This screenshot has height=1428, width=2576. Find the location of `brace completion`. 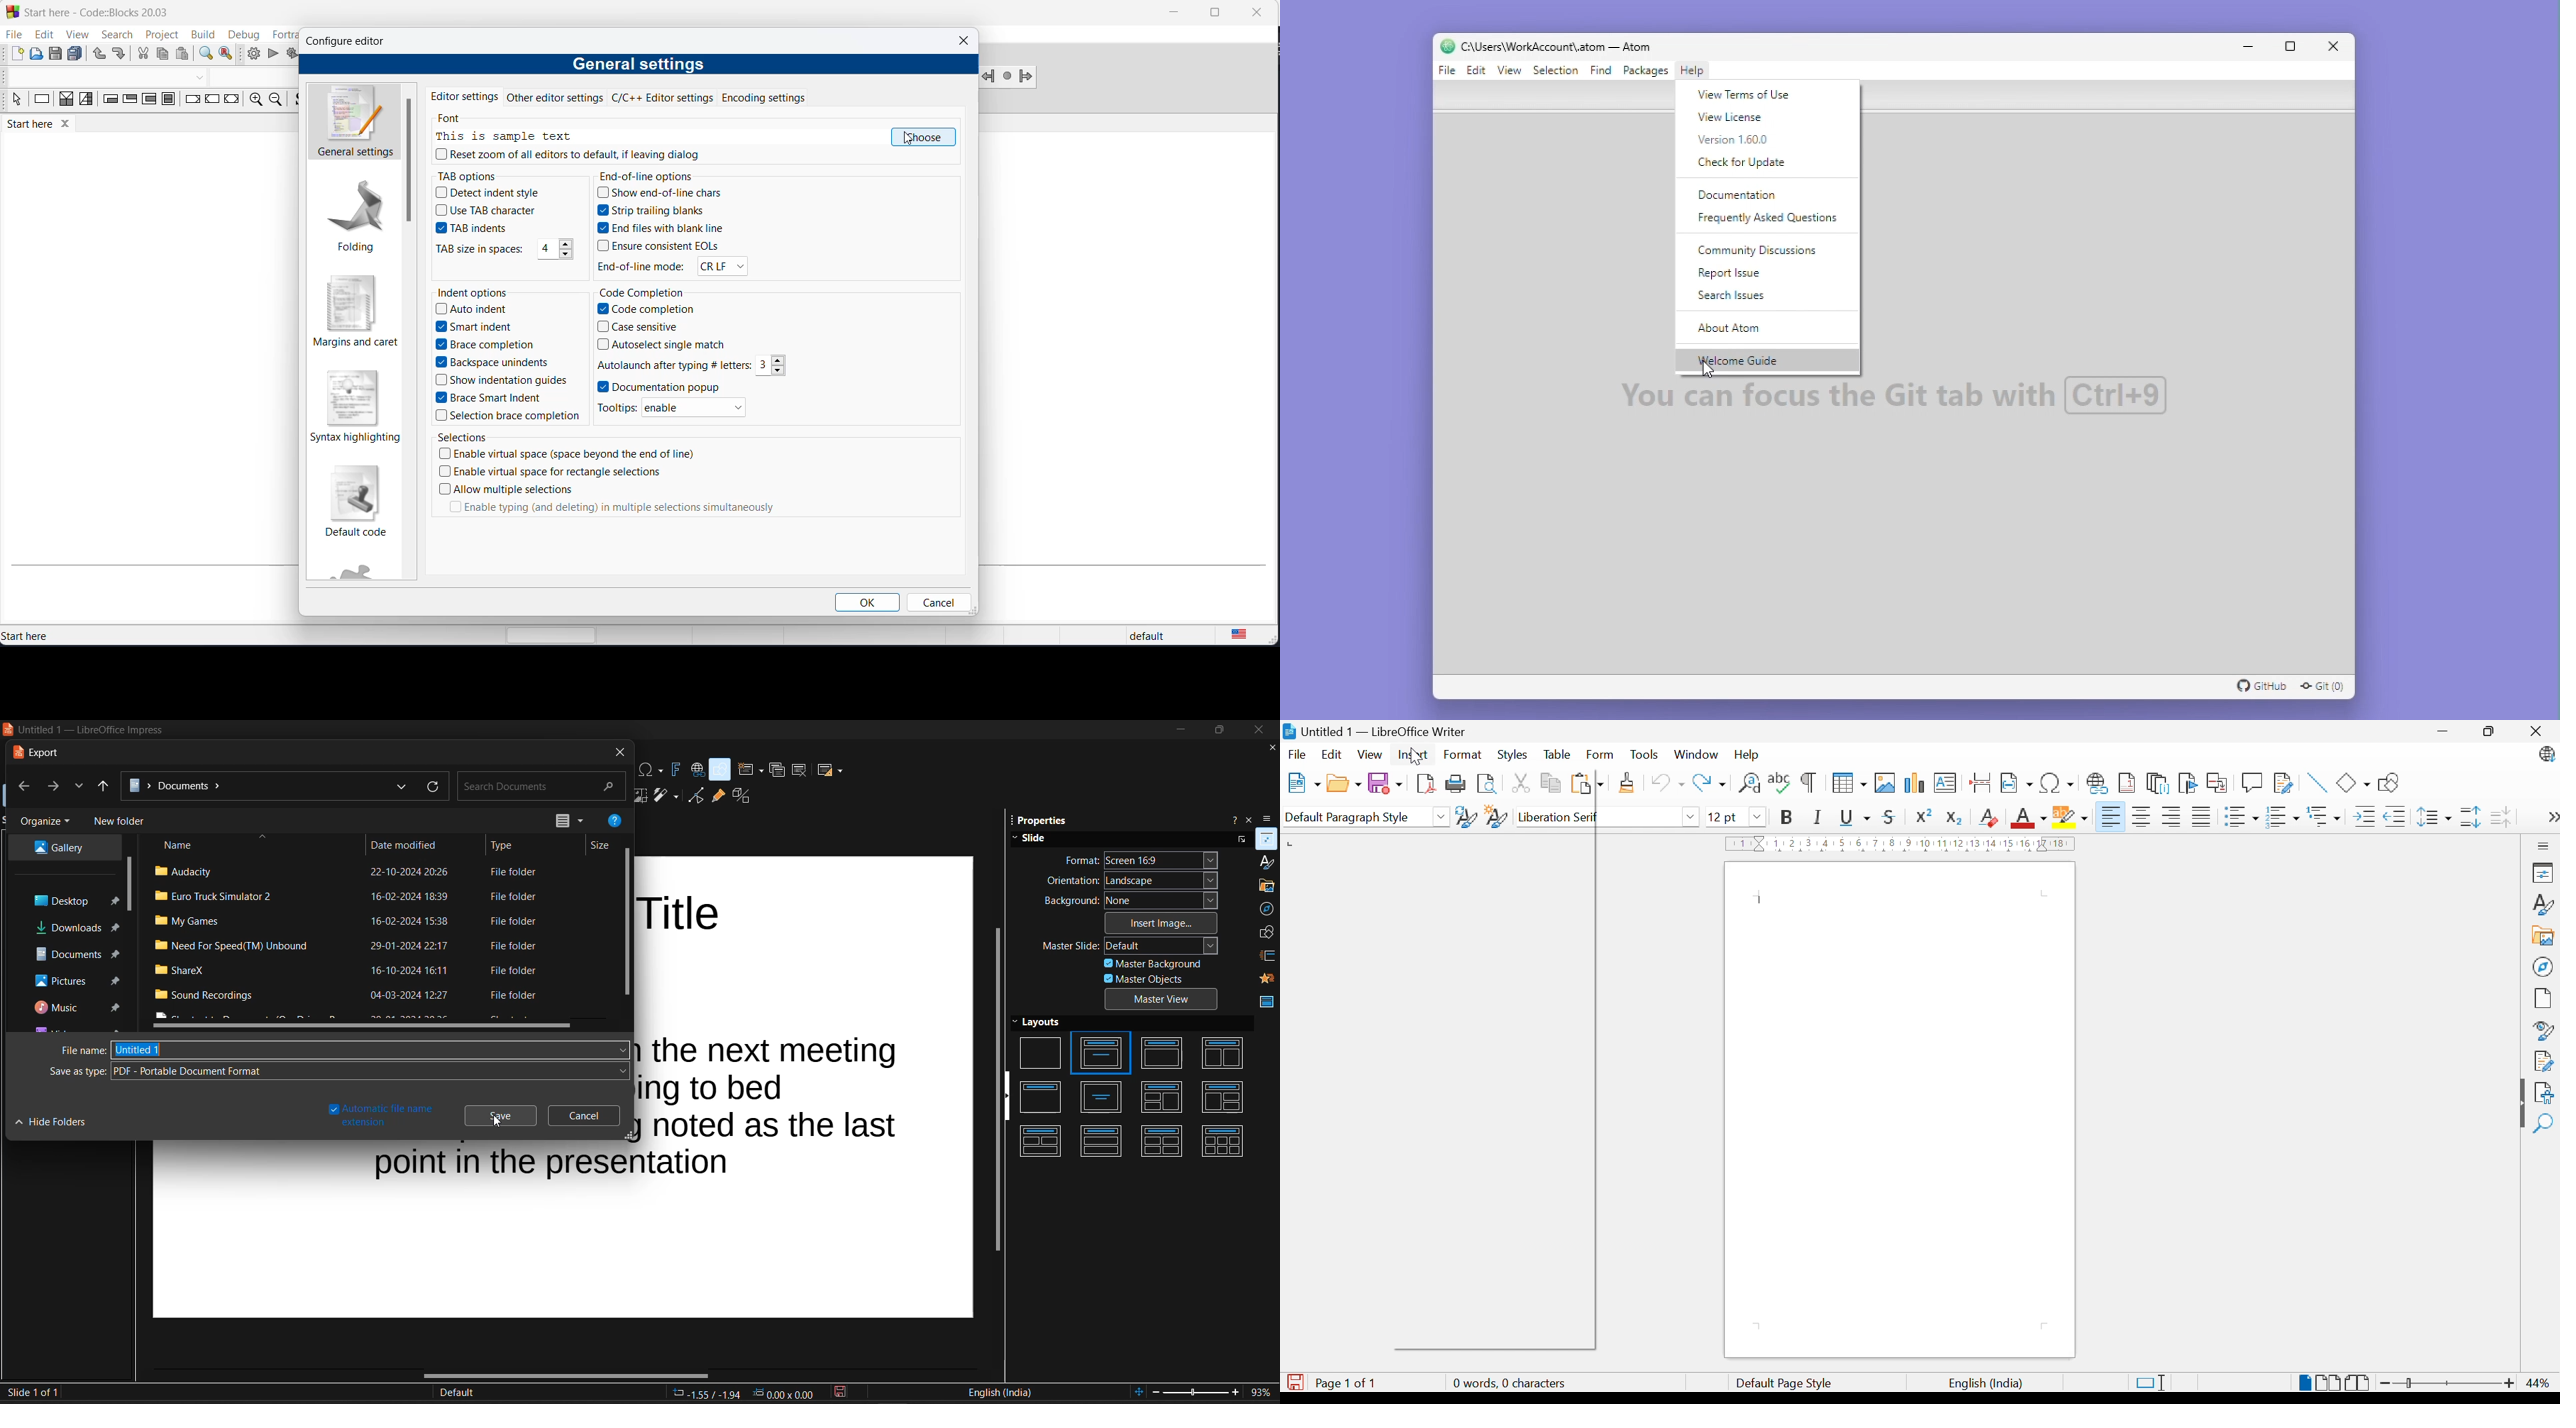

brace completion is located at coordinates (479, 346).